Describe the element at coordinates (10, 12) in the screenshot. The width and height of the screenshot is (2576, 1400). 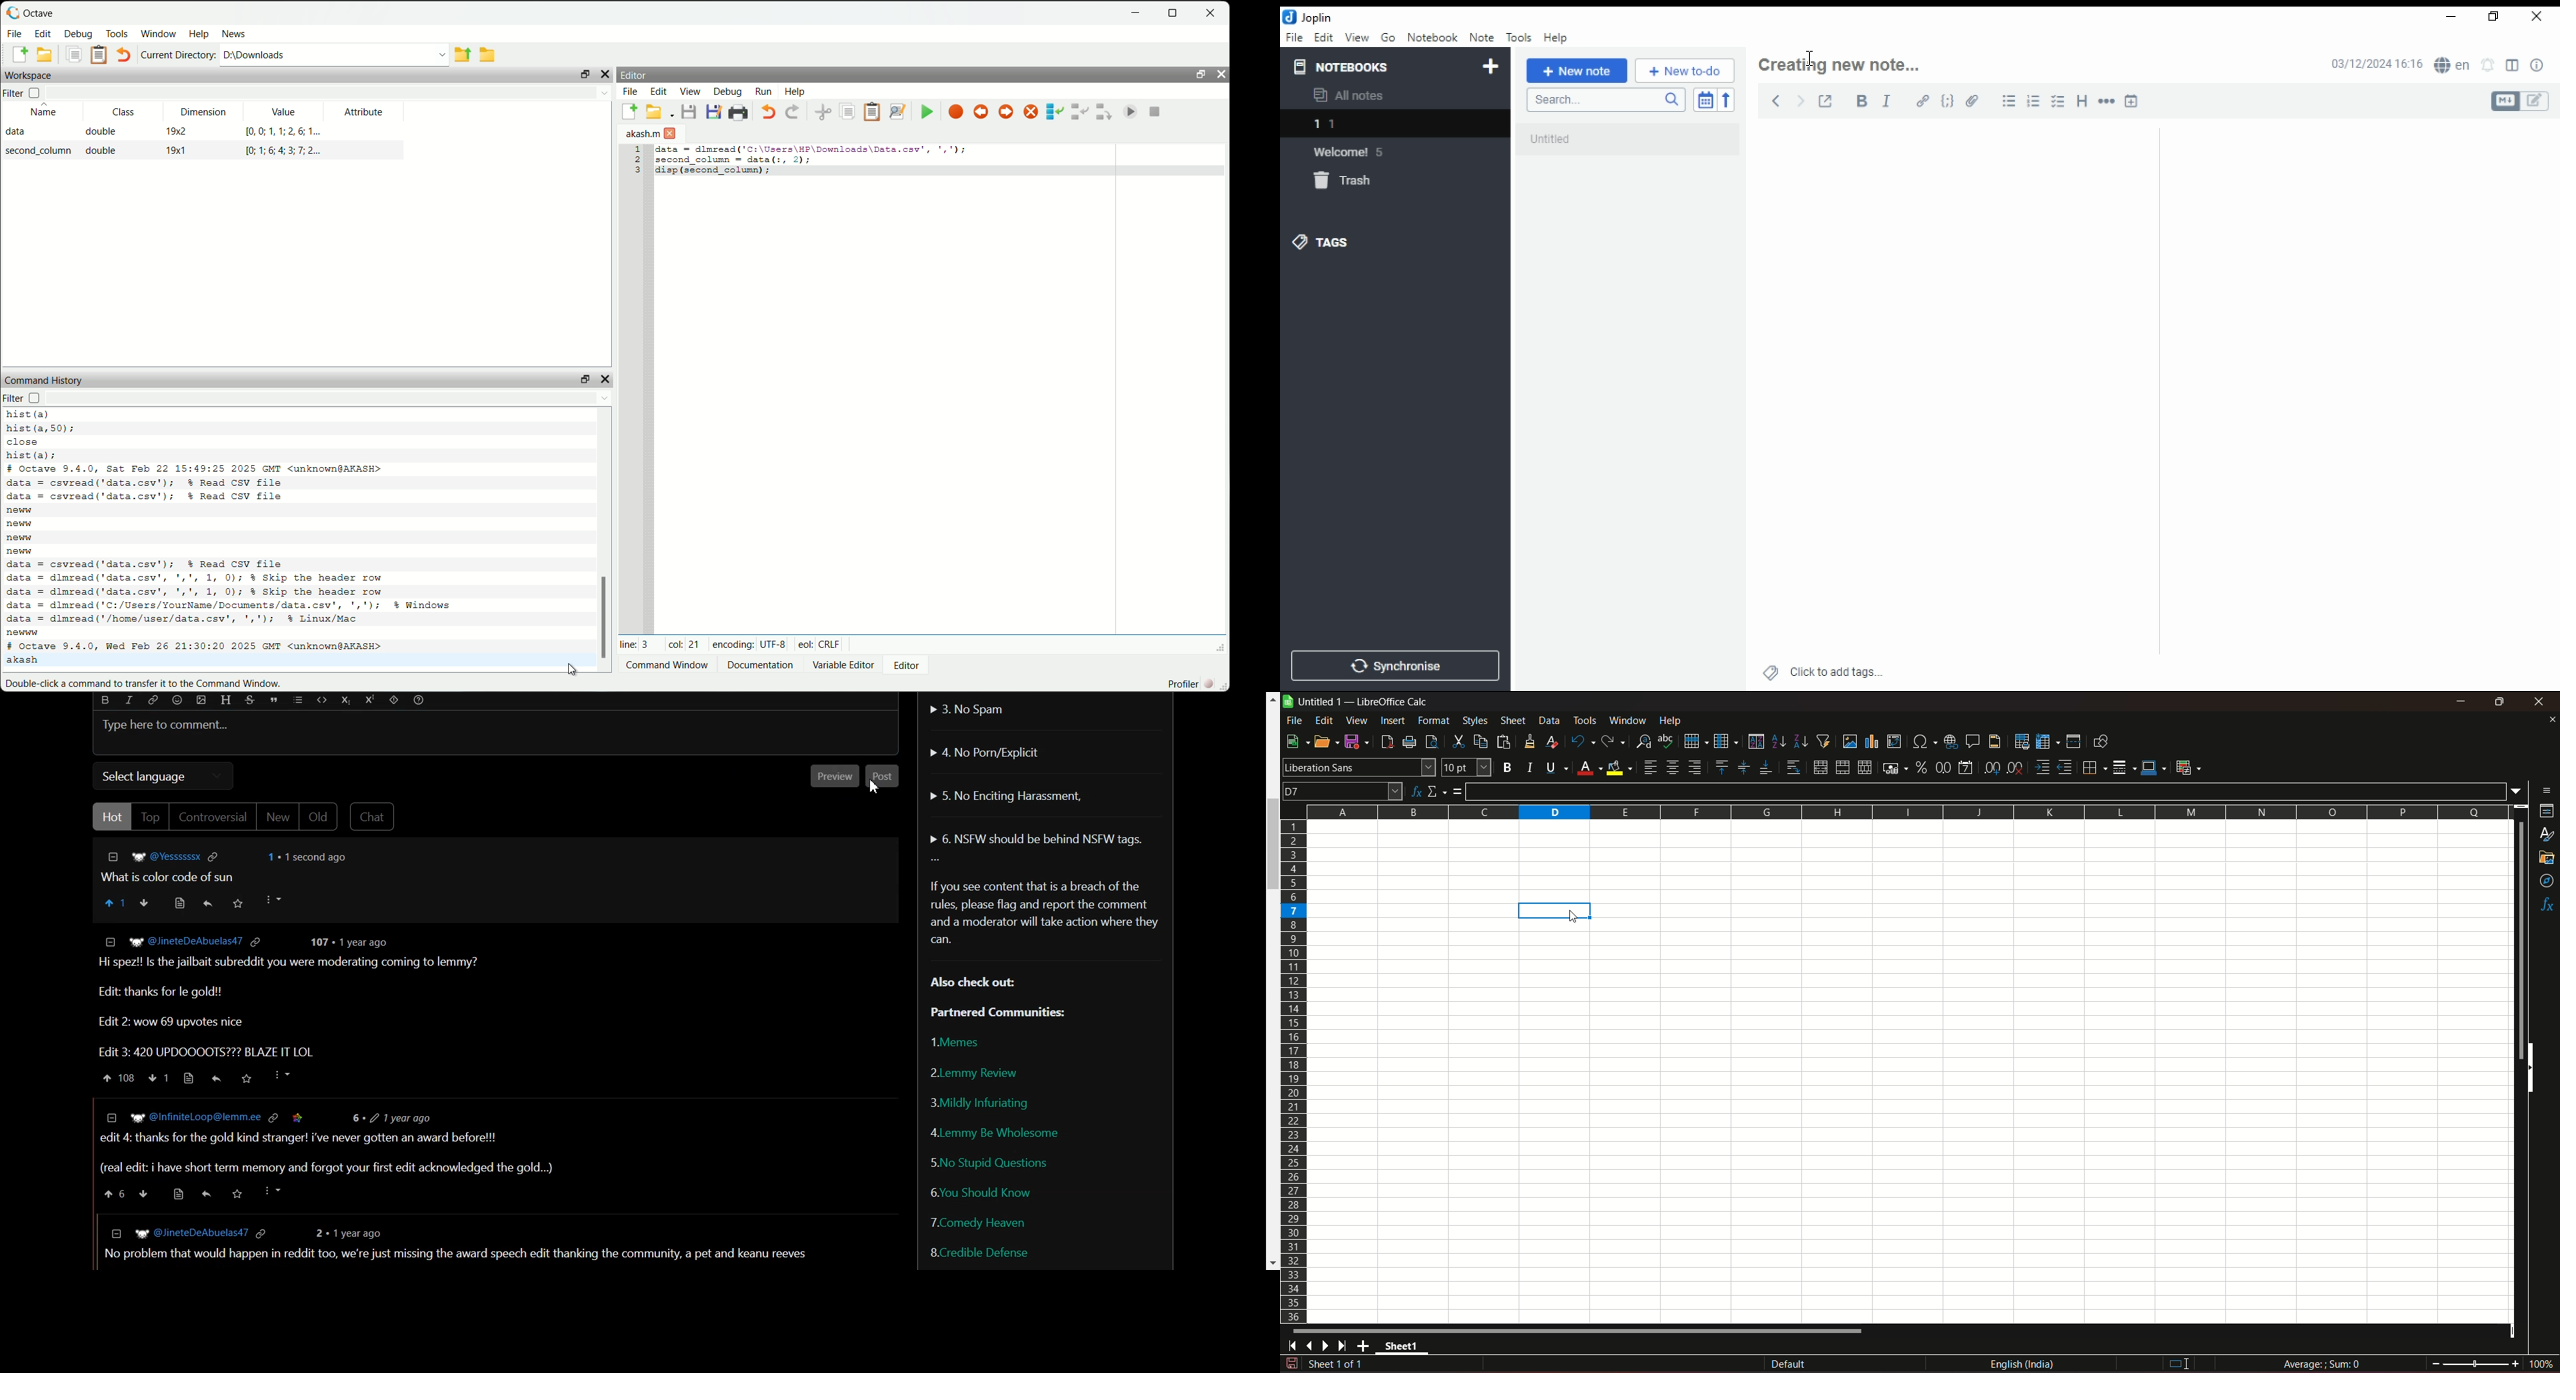
I see `logo` at that location.